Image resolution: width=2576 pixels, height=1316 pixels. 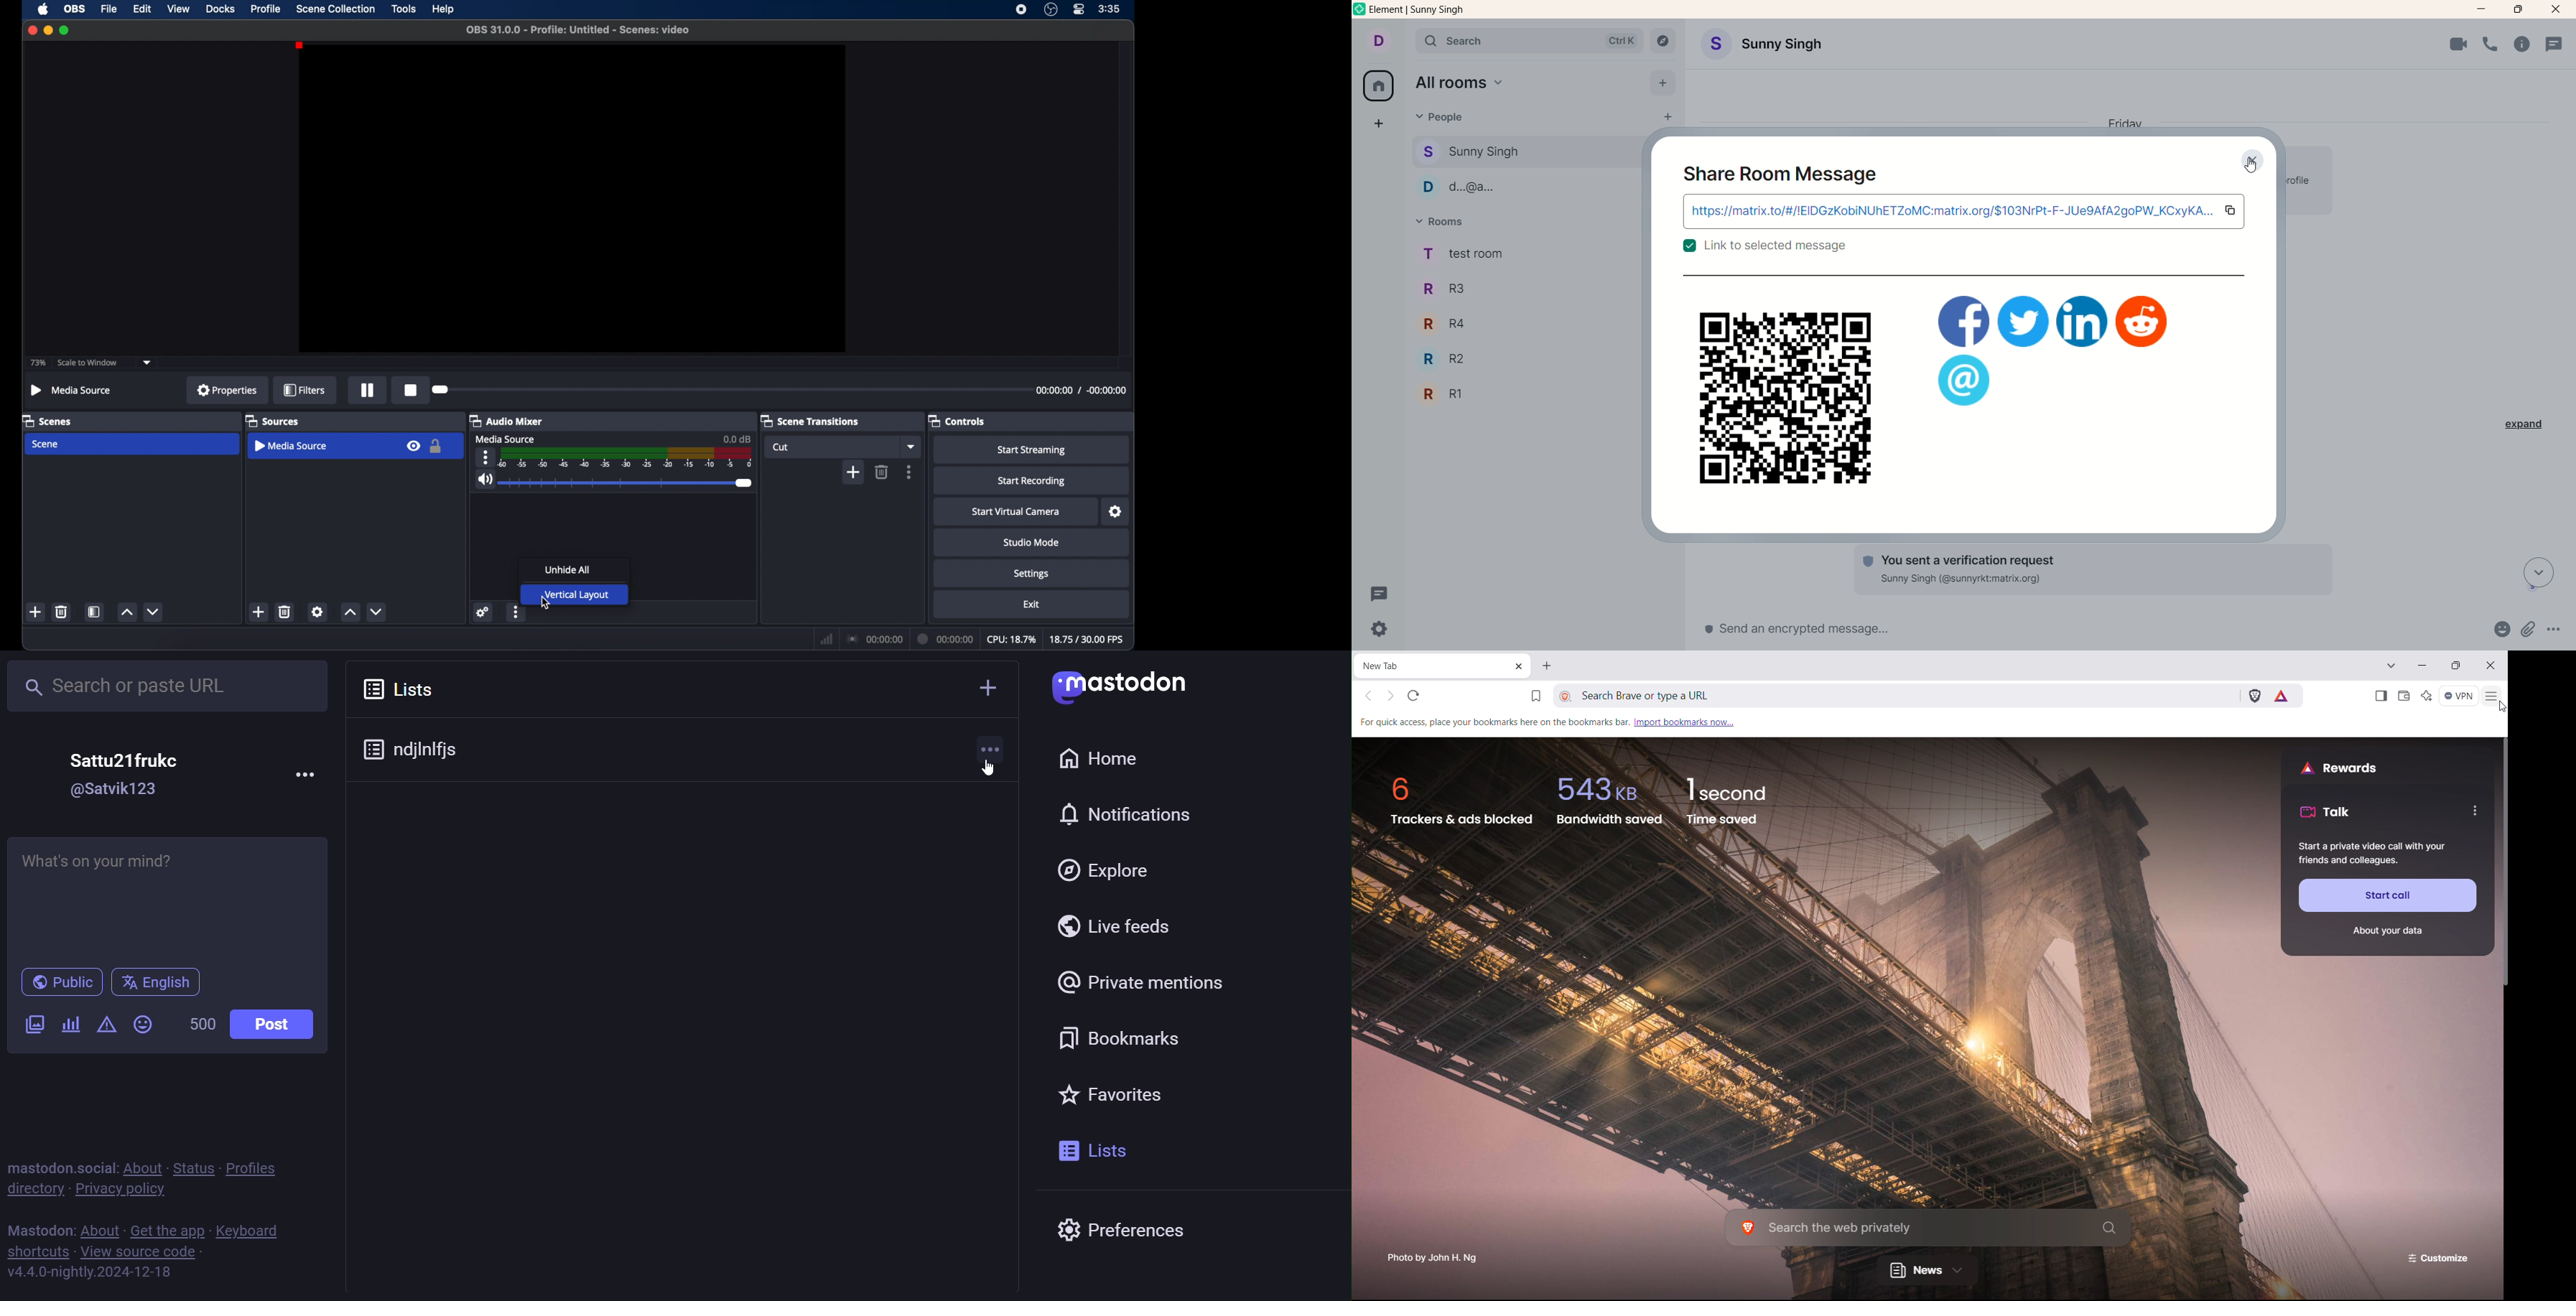 What do you see at coordinates (1464, 253) in the screenshot?
I see `rooms` at bounding box center [1464, 253].